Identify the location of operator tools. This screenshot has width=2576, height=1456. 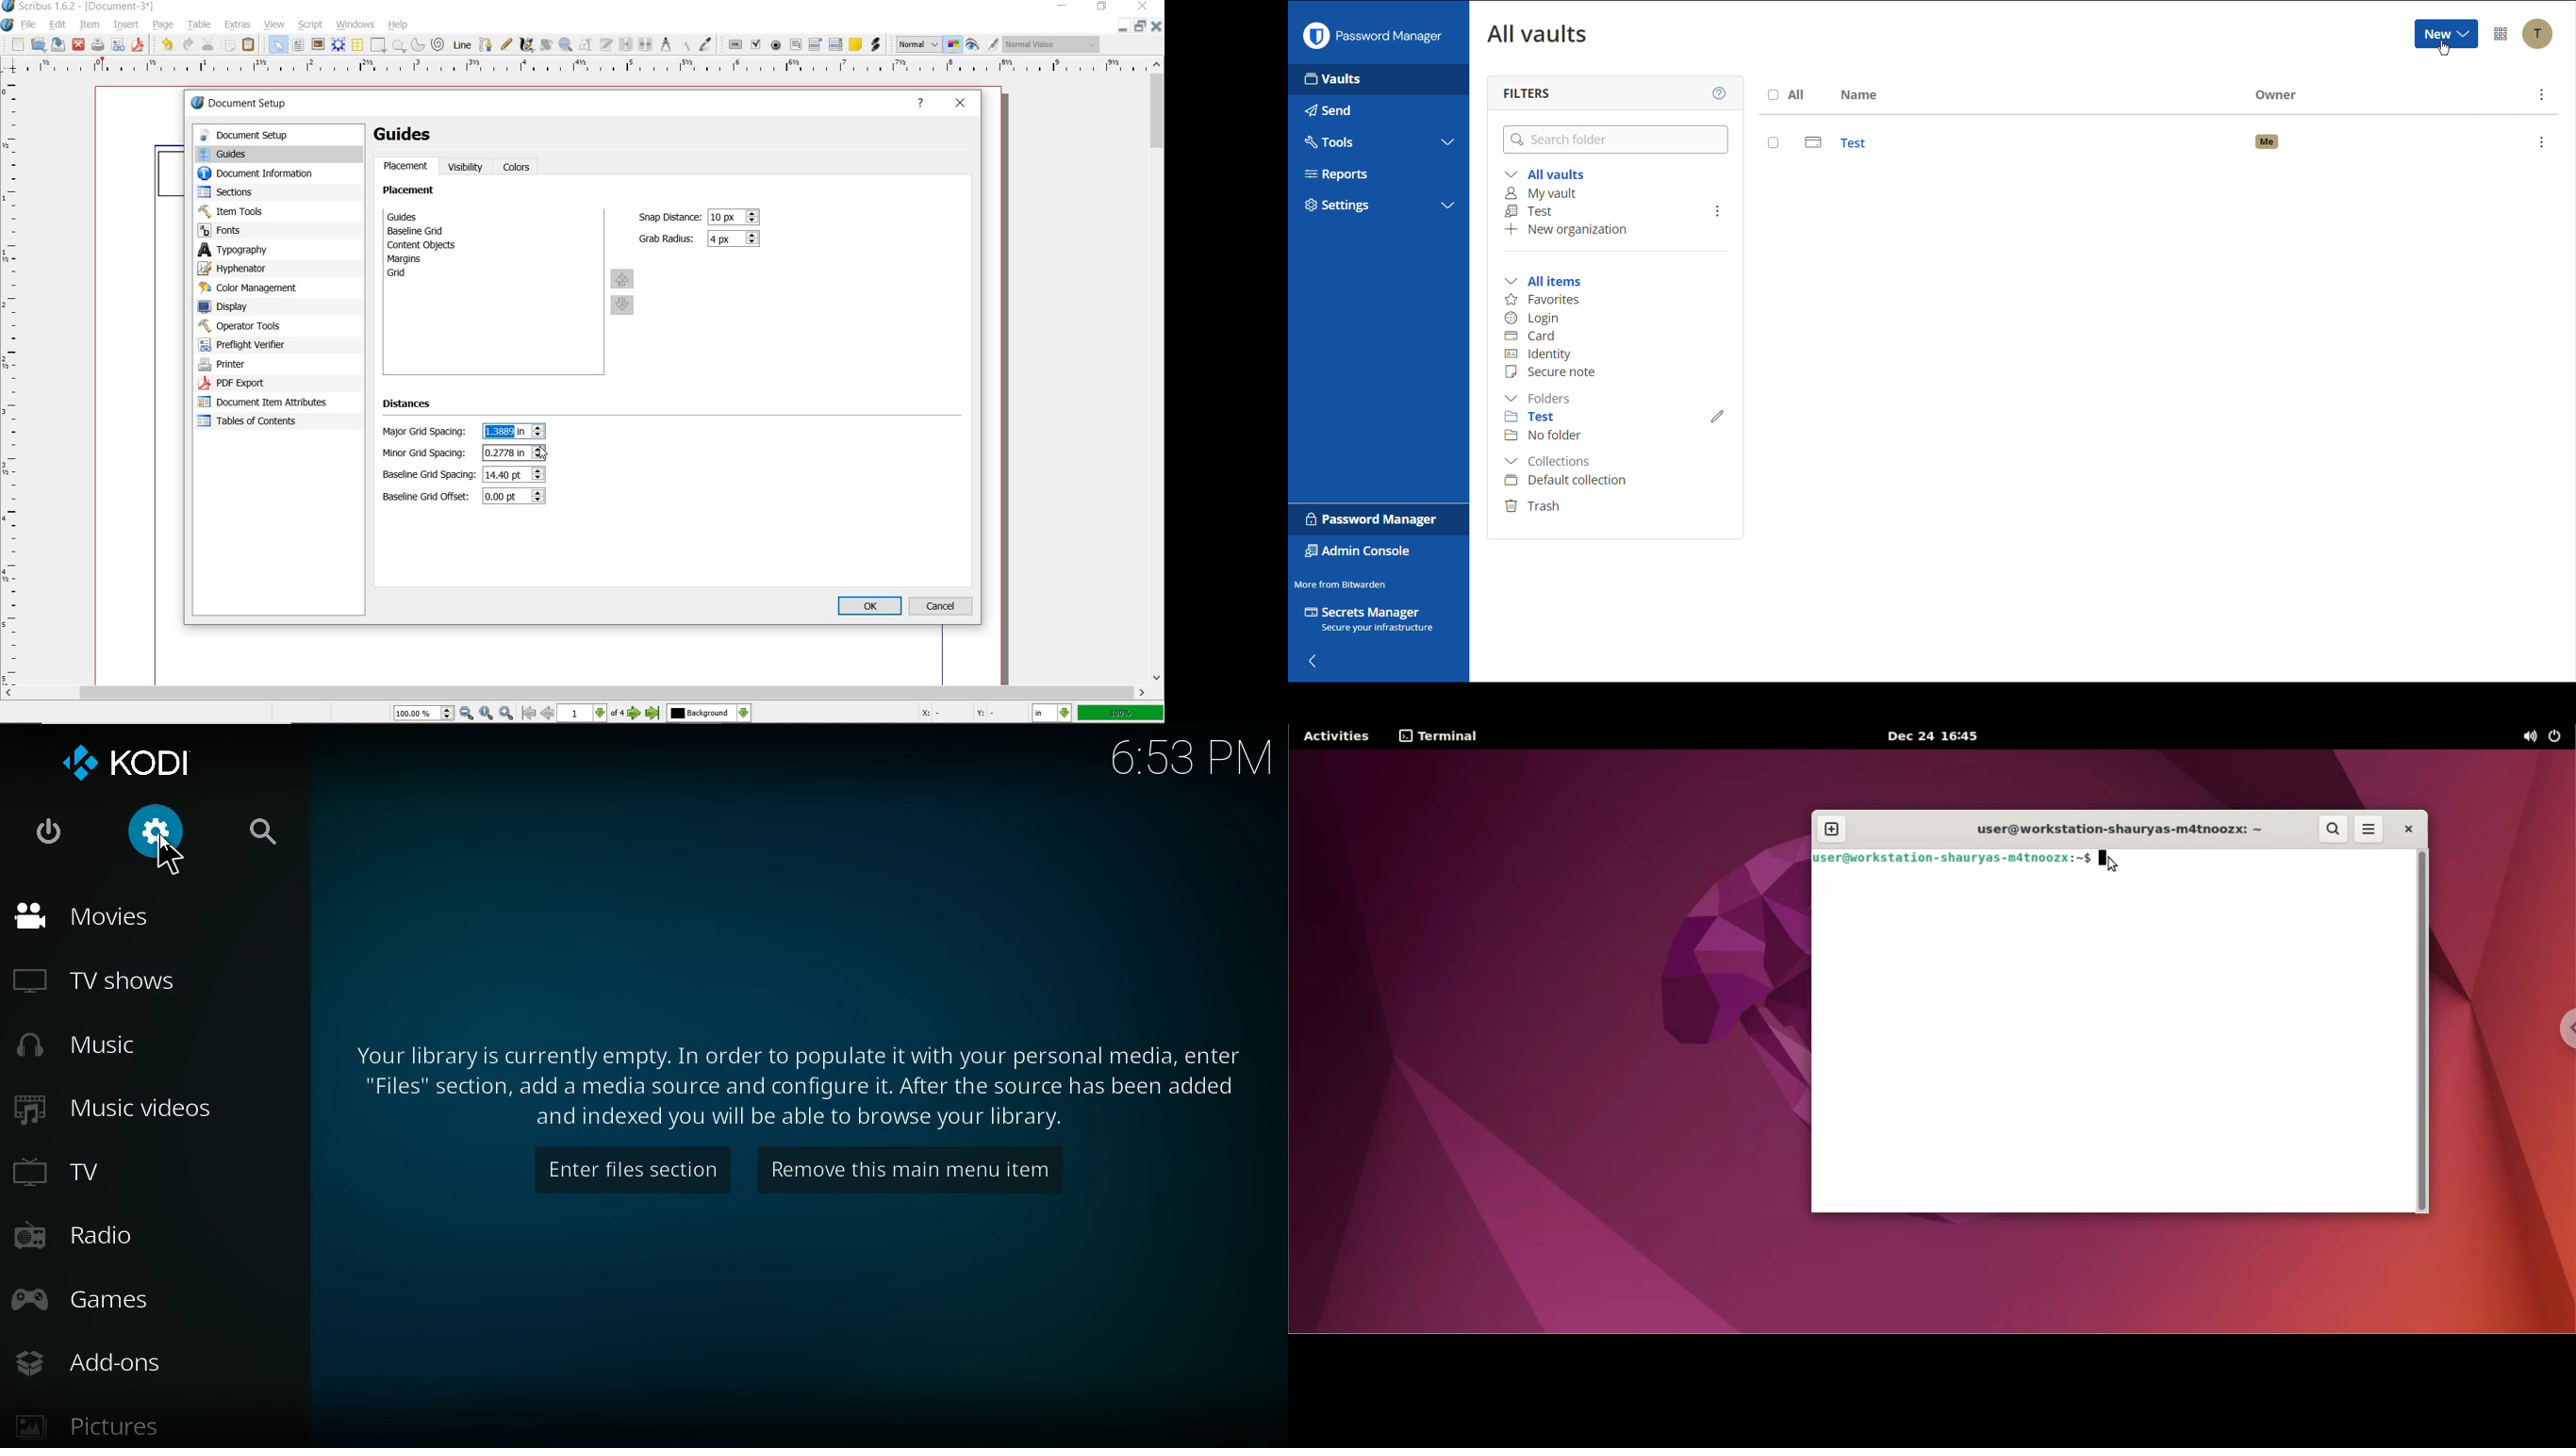
(273, 326).